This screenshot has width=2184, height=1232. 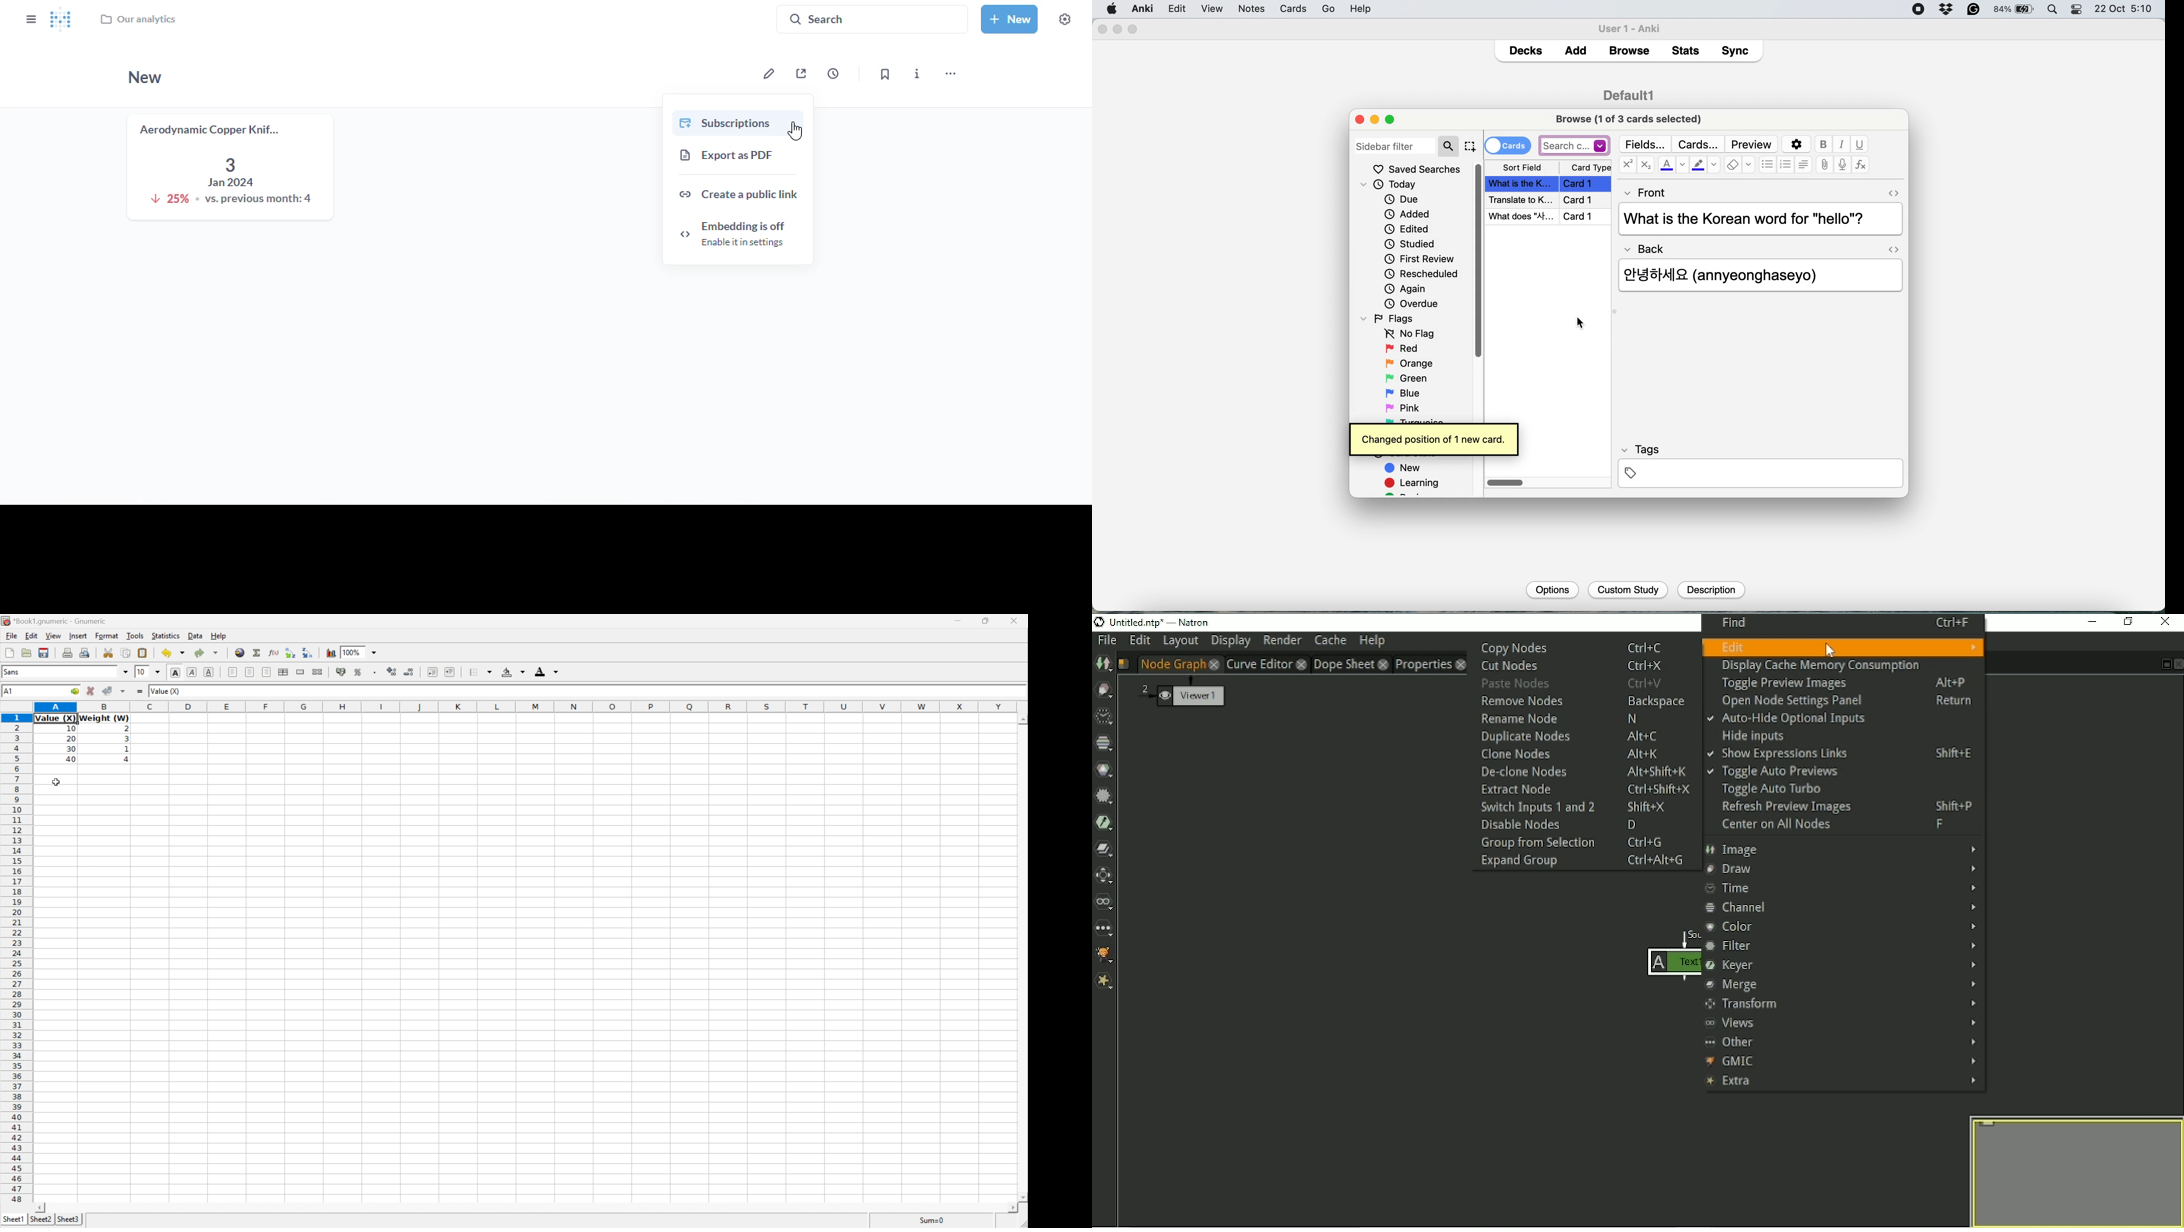 I want to click on horizontal scroll bar, so click(x=1506, y=483).